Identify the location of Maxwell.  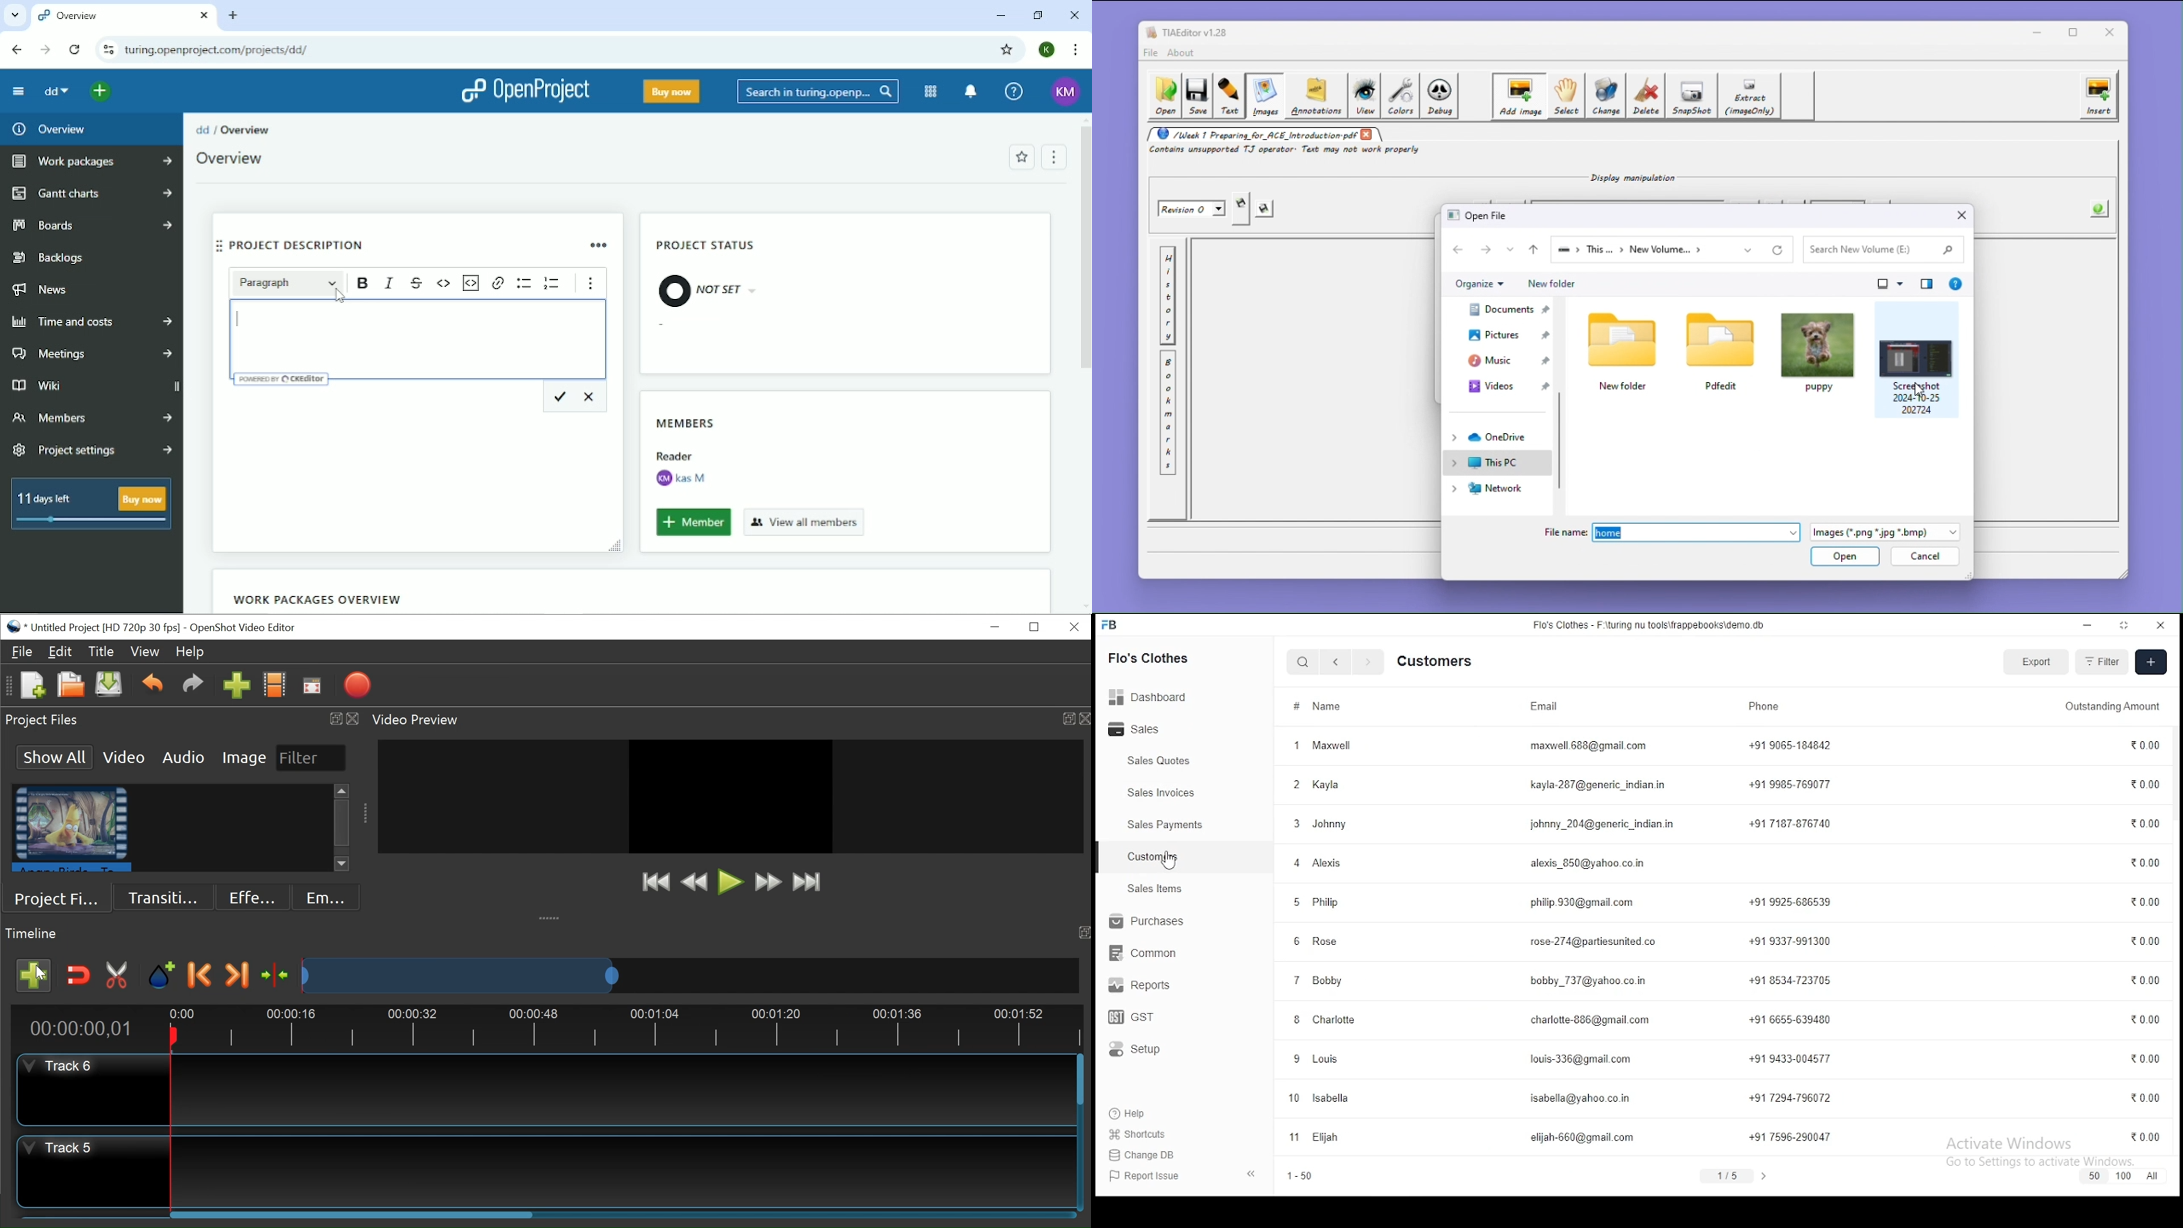
(1332, 746).